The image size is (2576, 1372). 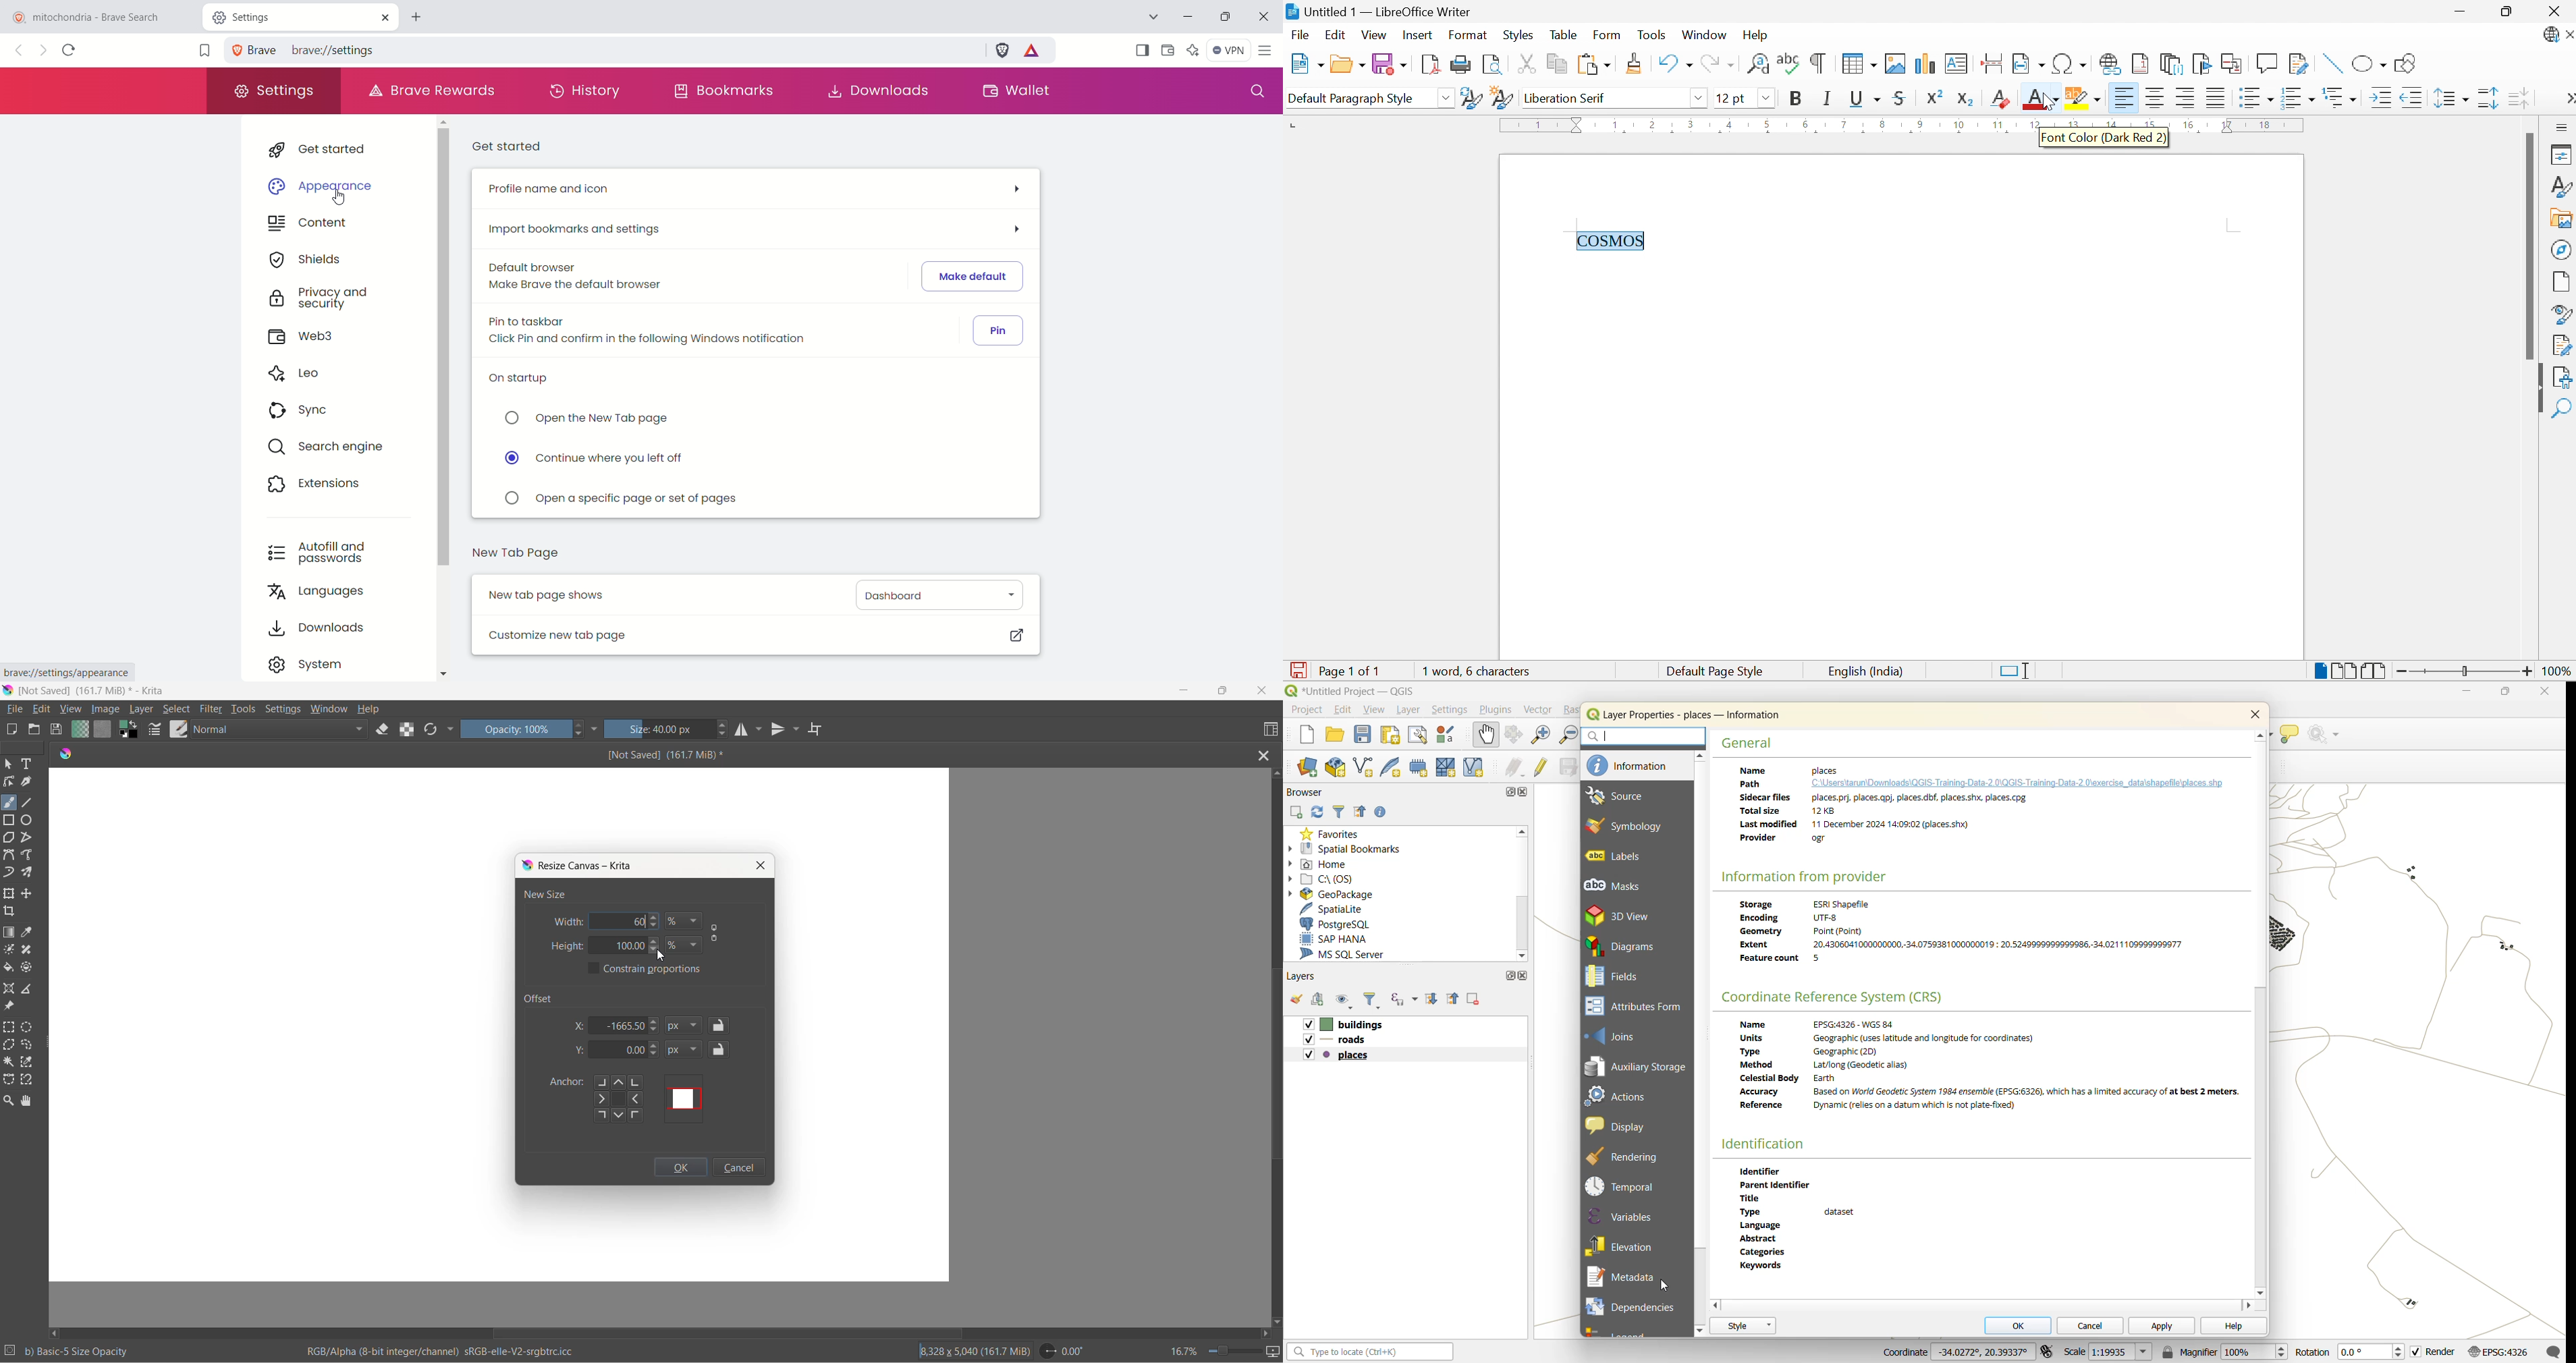 I want to click on Check Spelling, so click(x=1788, y=64).